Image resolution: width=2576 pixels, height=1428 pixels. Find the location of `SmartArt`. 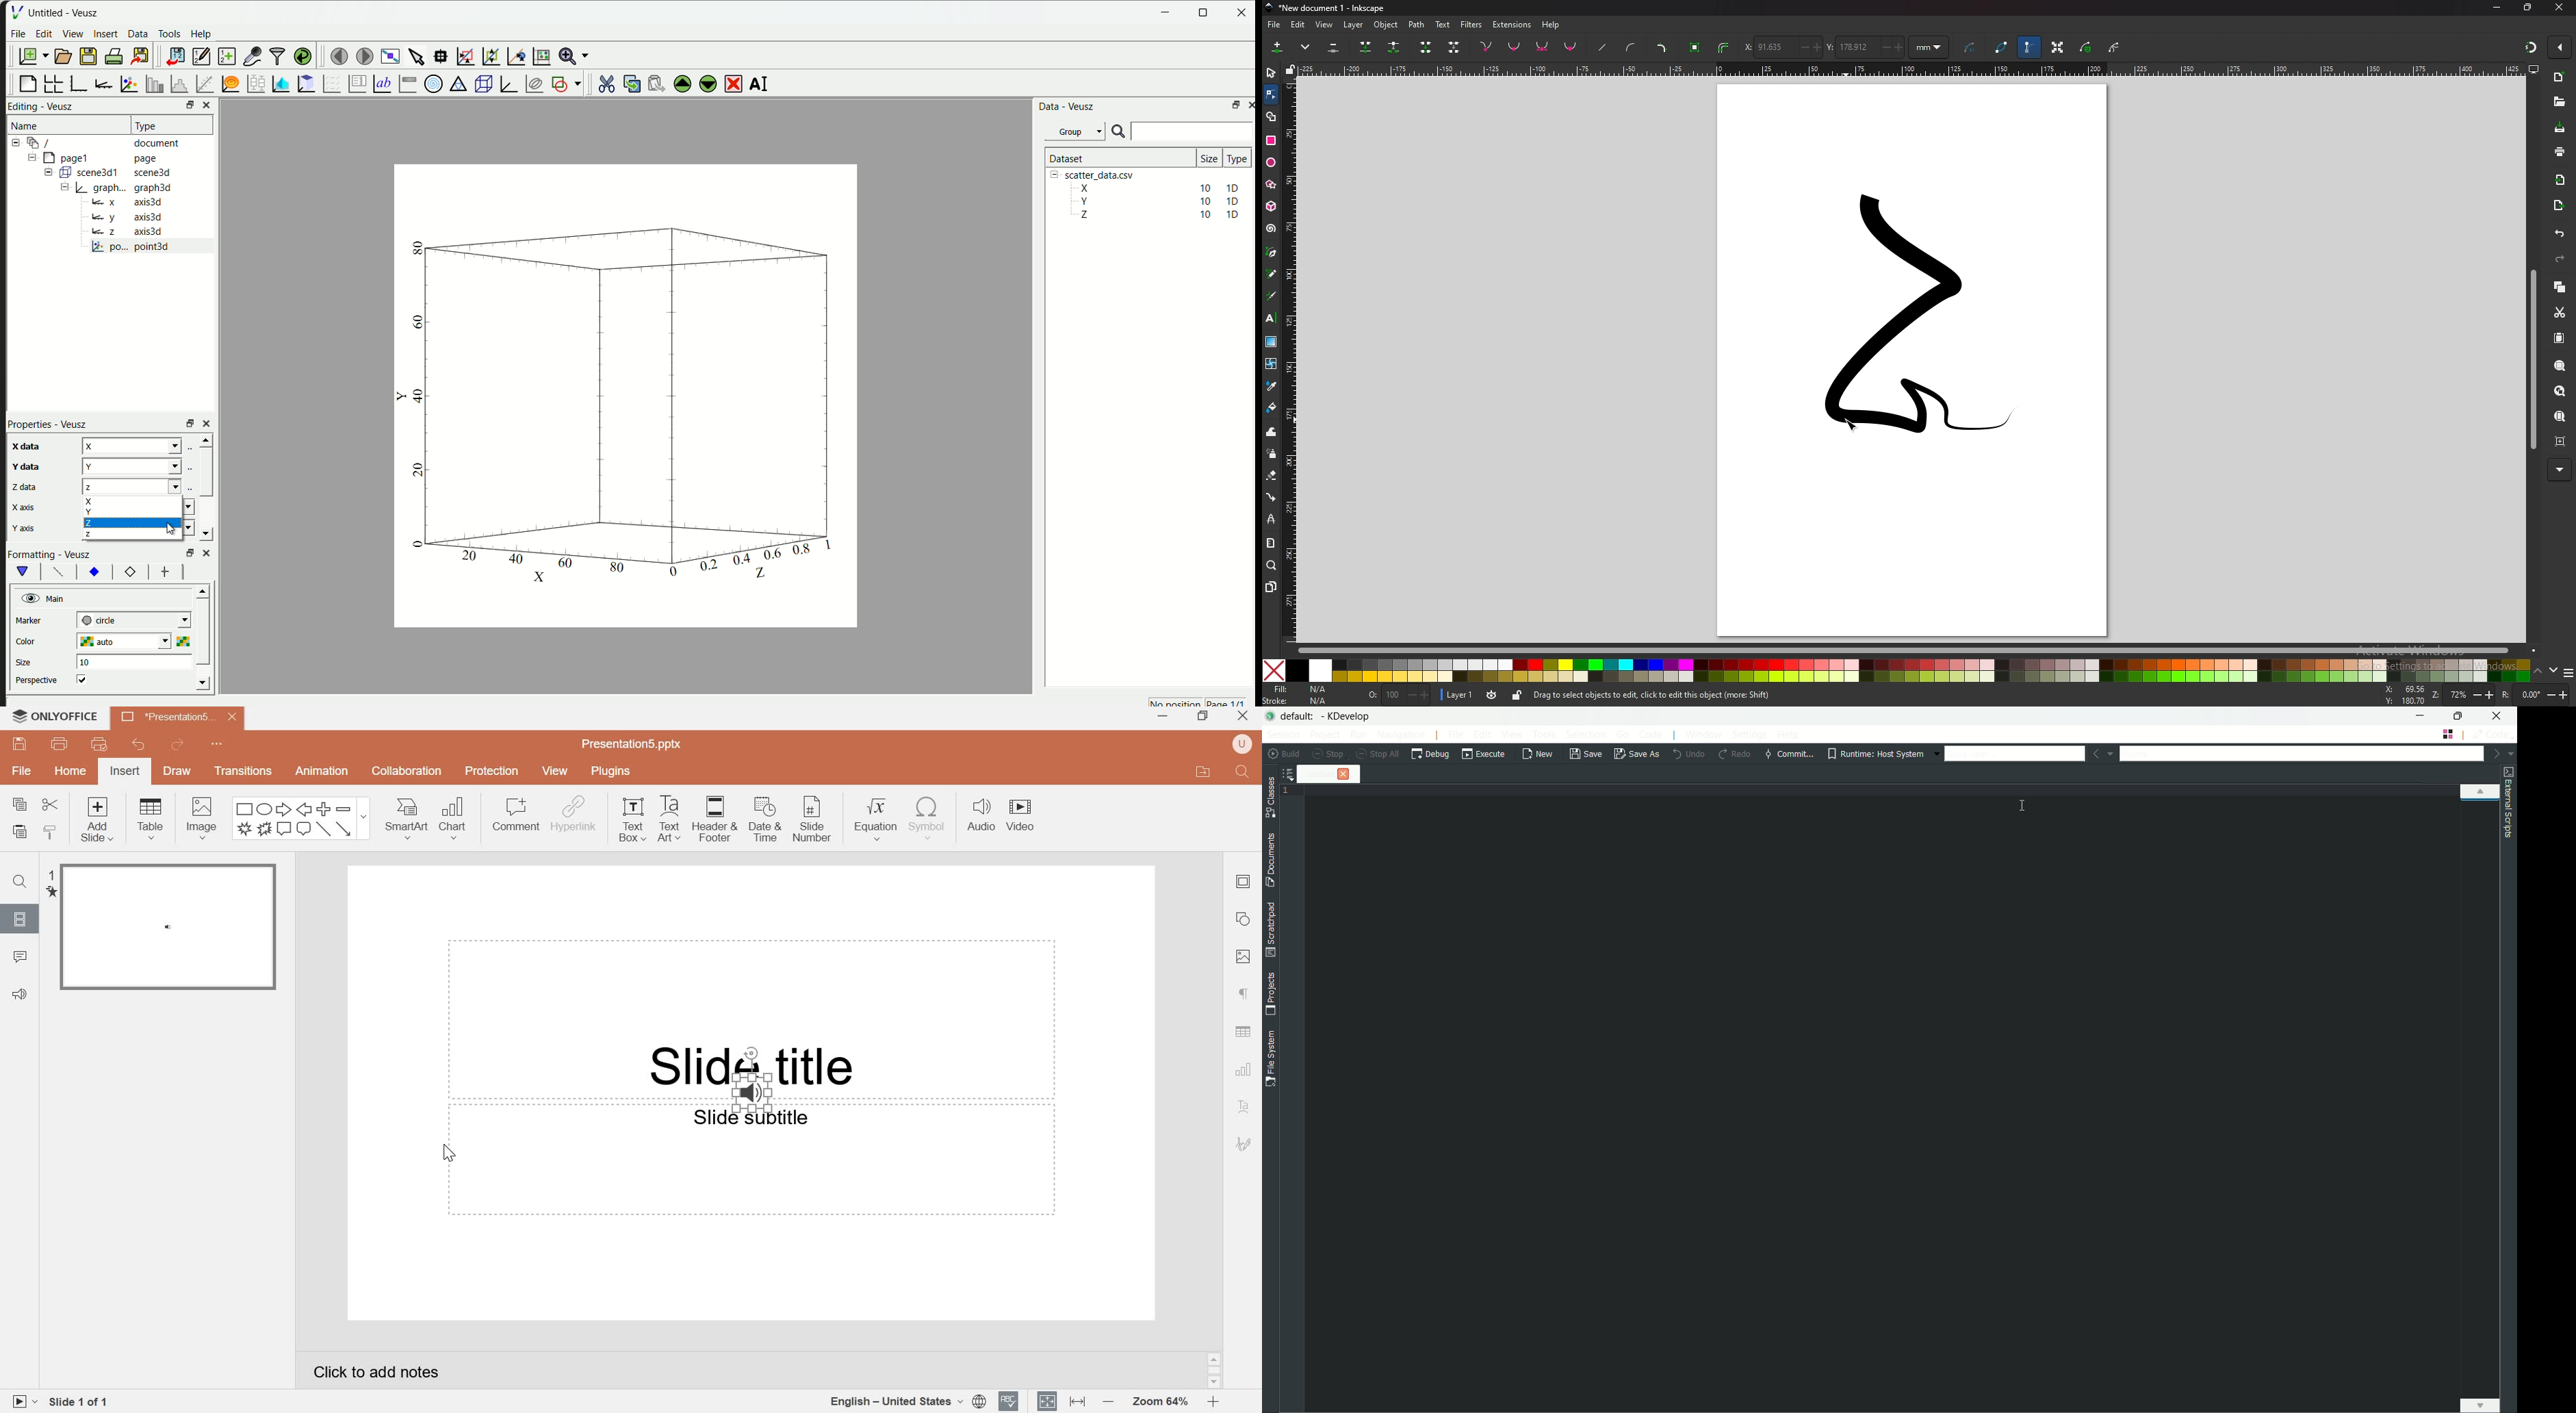

SmartArt is located at coordinates (406, 818).